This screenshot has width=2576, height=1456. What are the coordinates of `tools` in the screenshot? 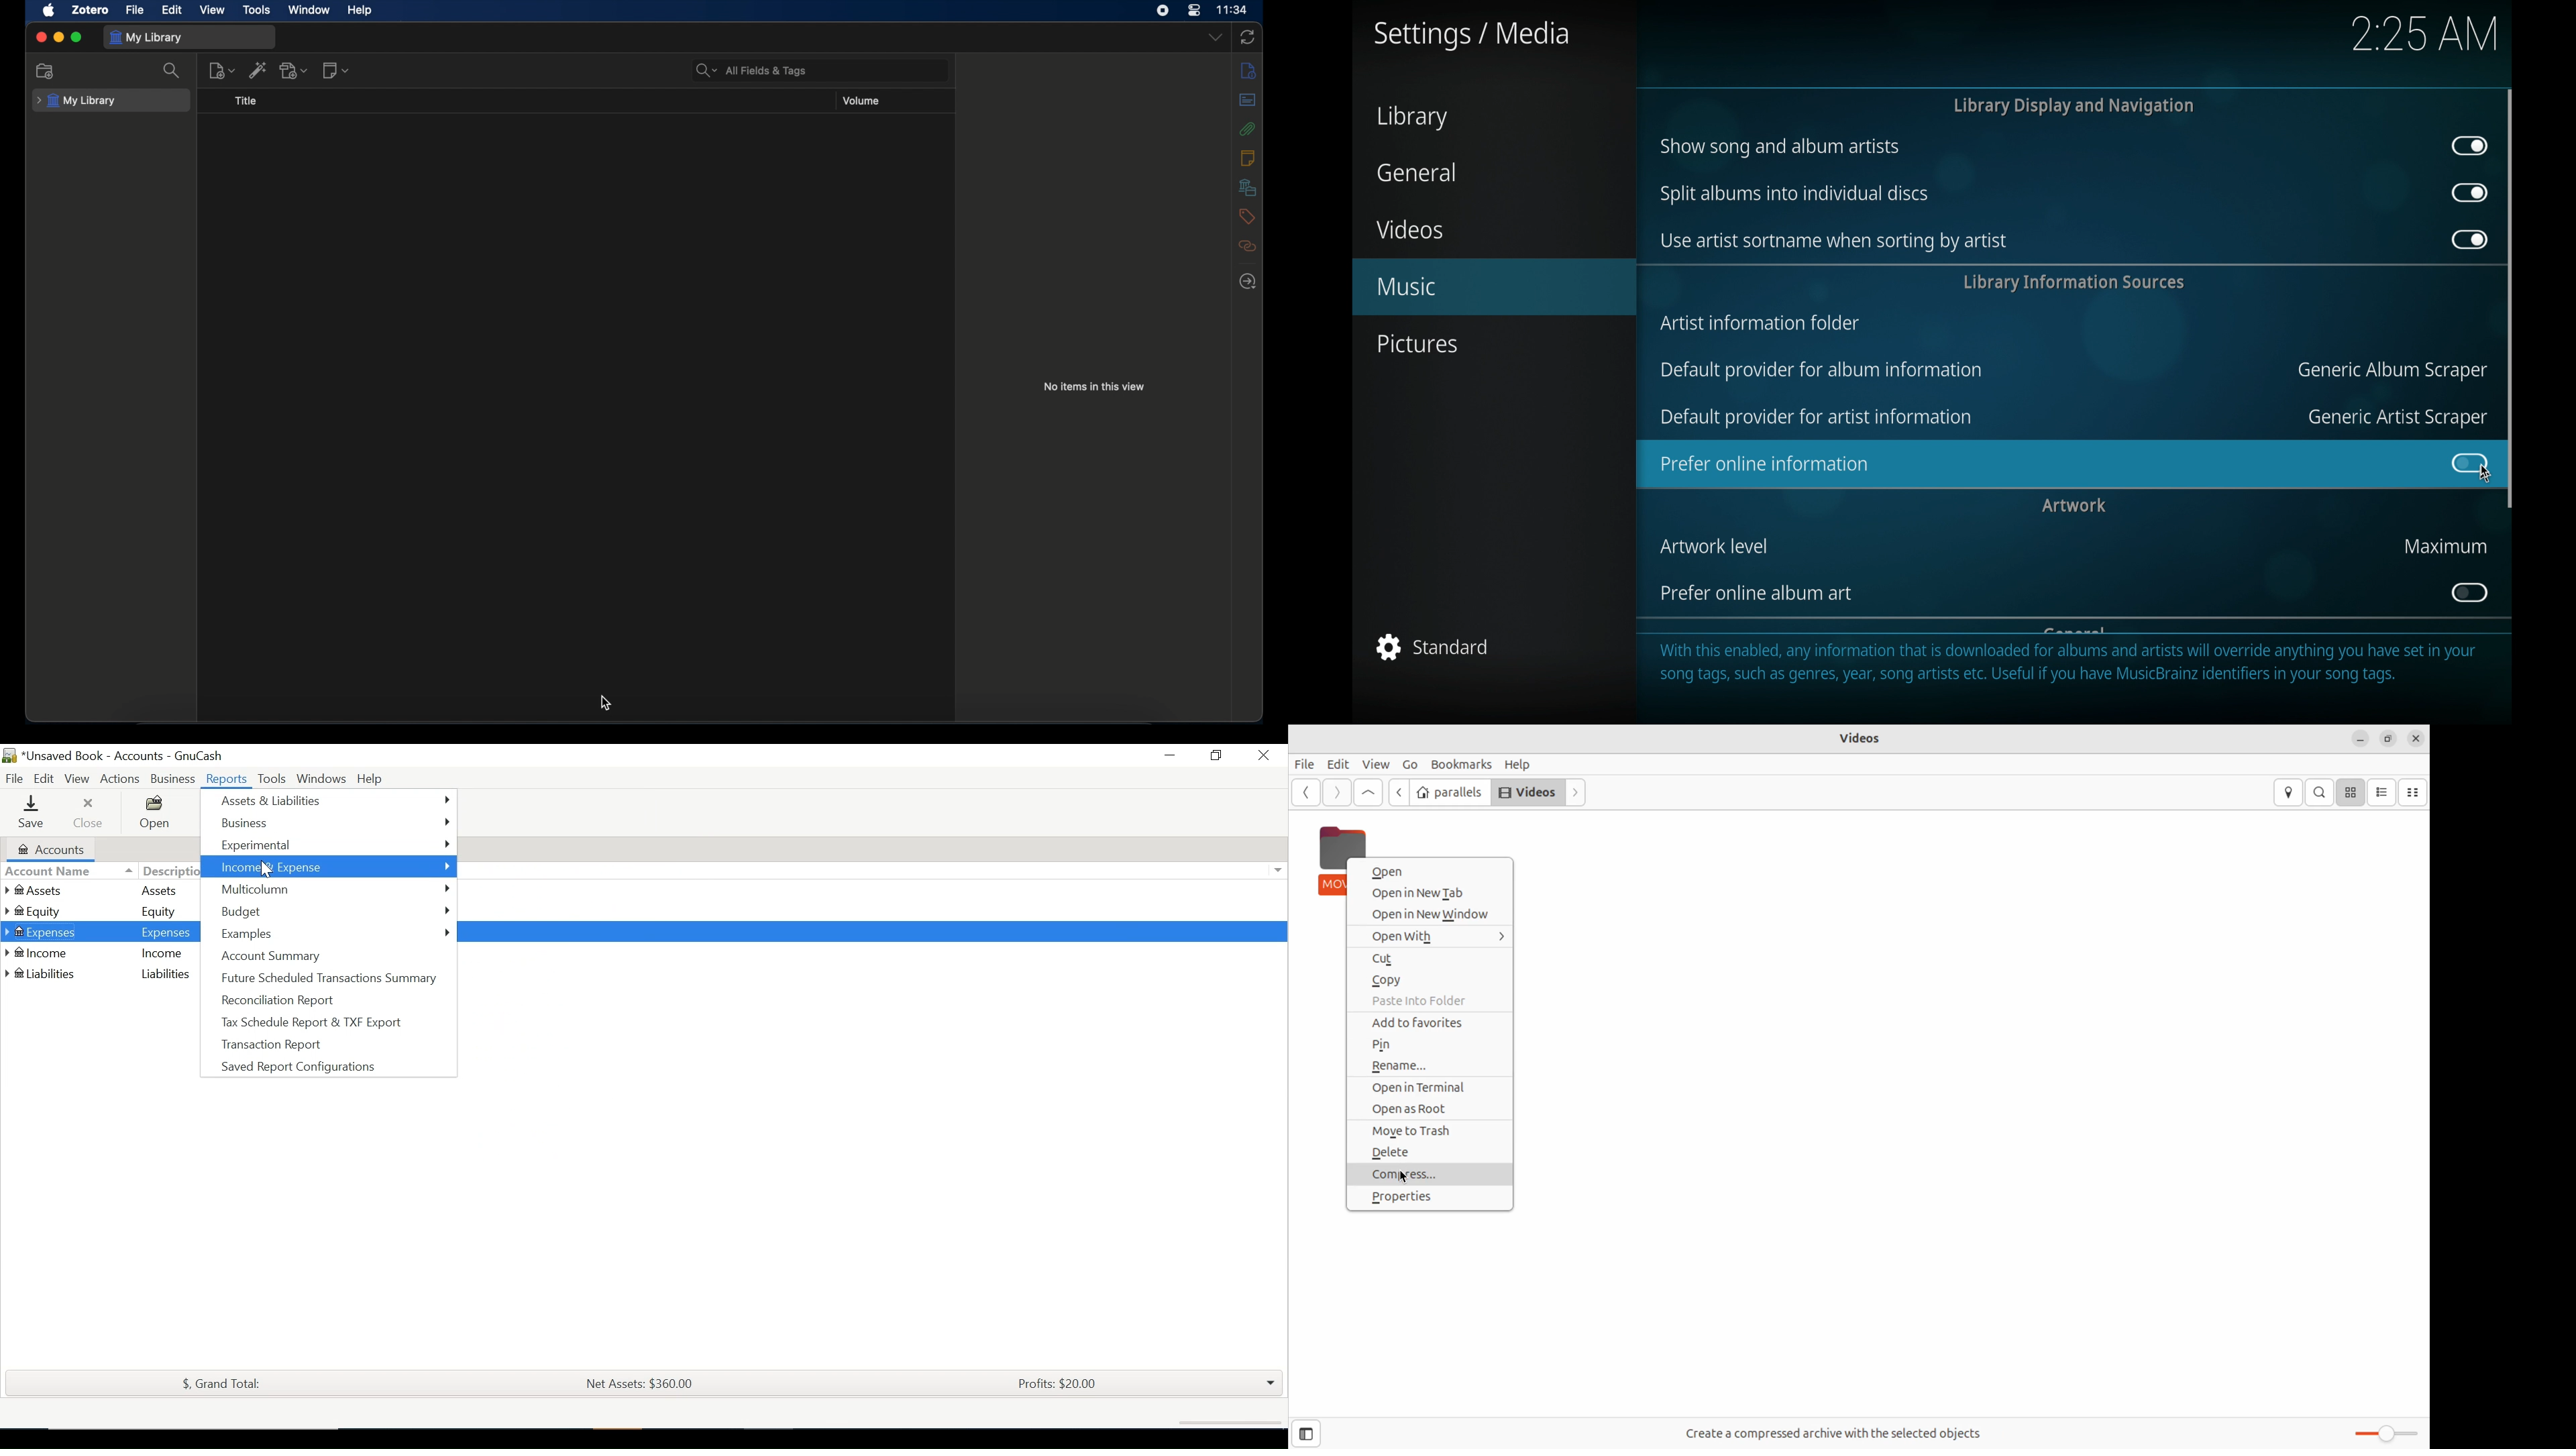 It's located at (258, 9).